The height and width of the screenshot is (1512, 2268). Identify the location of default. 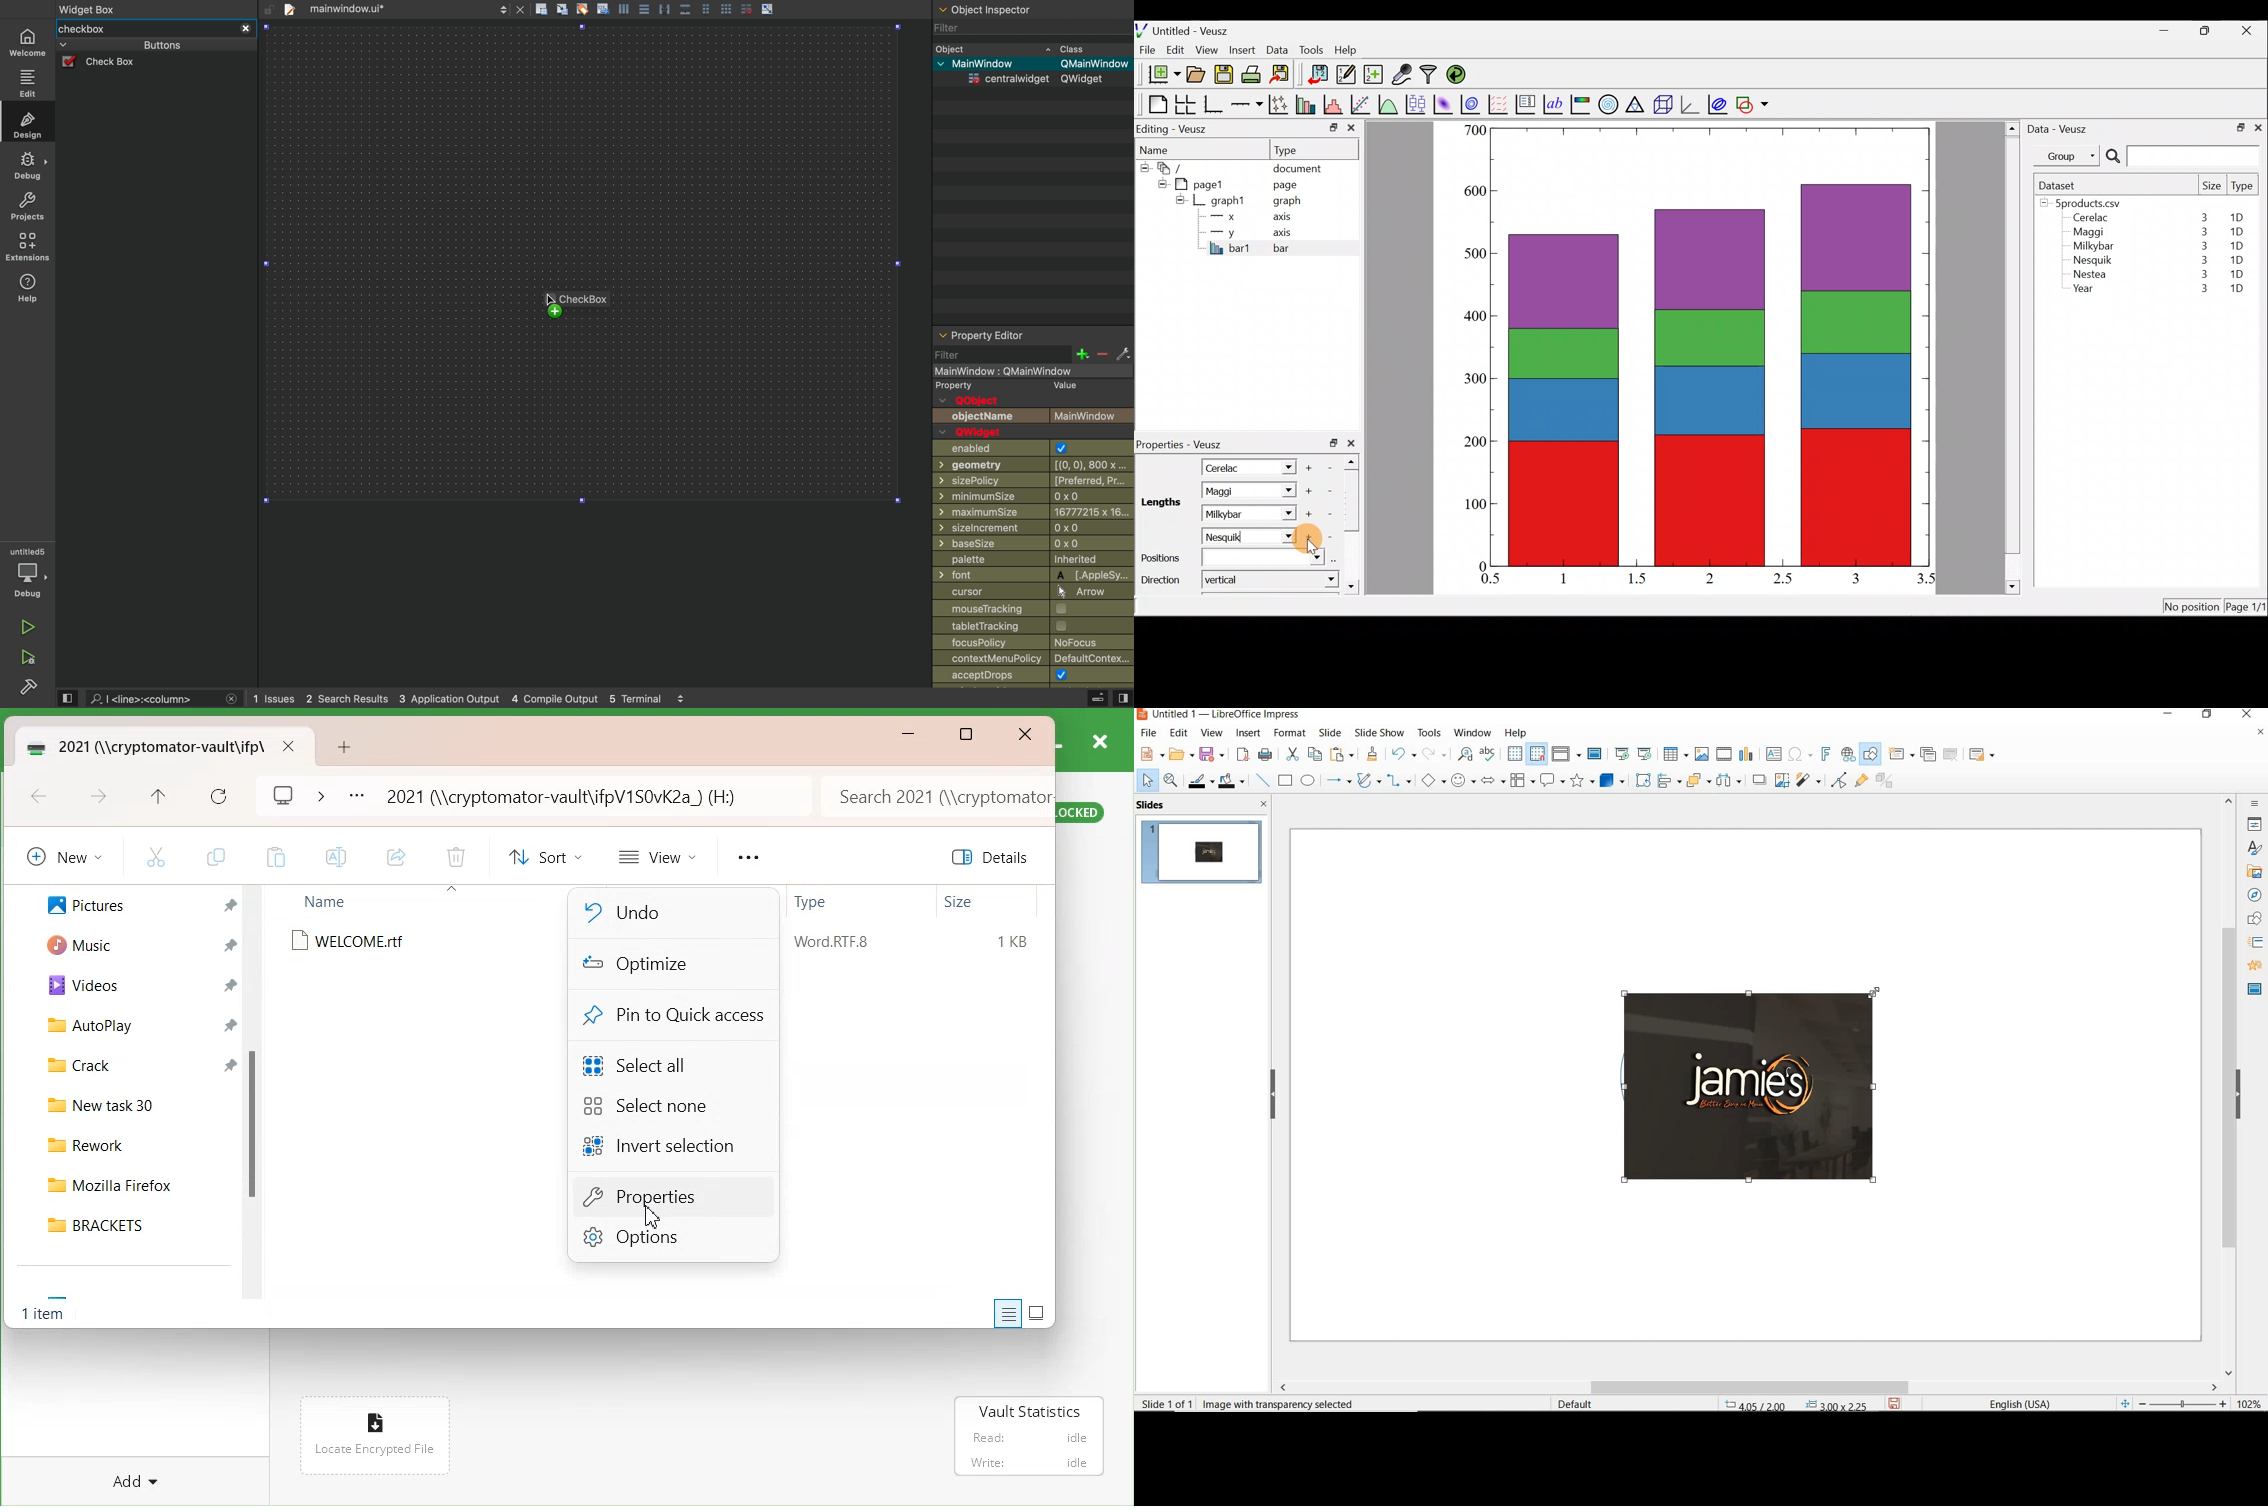
(1566, 1404).